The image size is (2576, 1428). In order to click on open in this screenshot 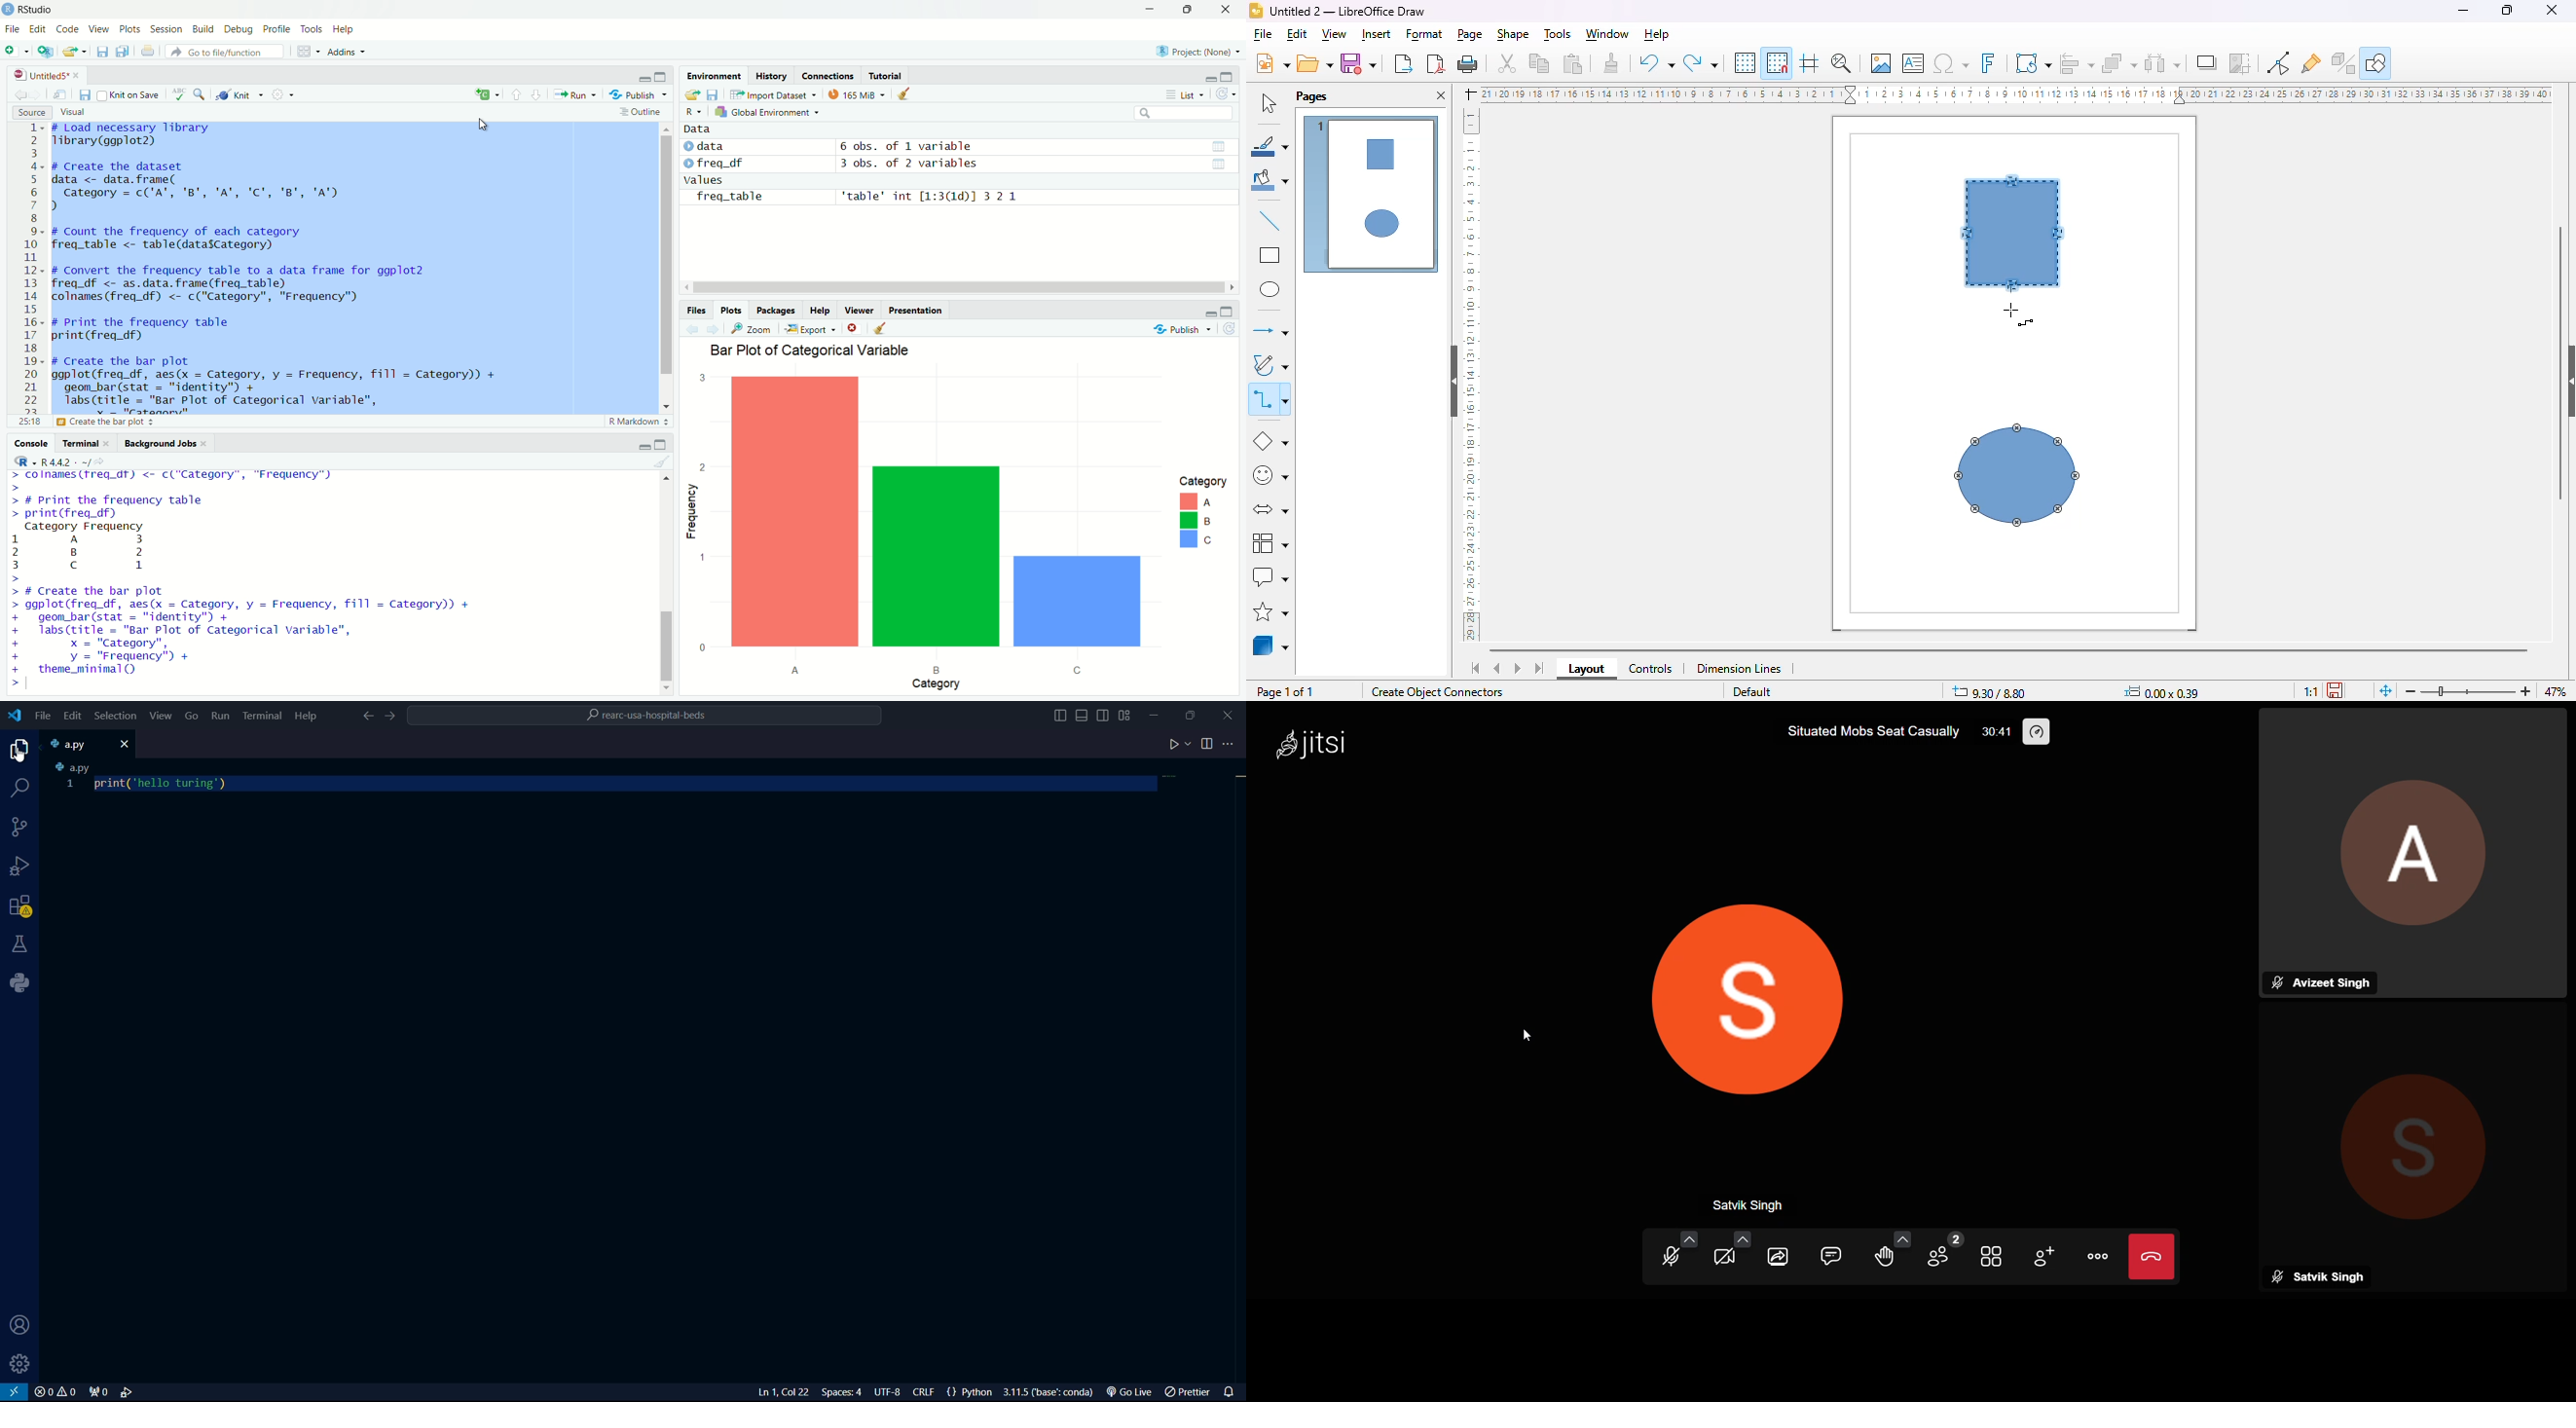, I will do `click(694, 95)`.